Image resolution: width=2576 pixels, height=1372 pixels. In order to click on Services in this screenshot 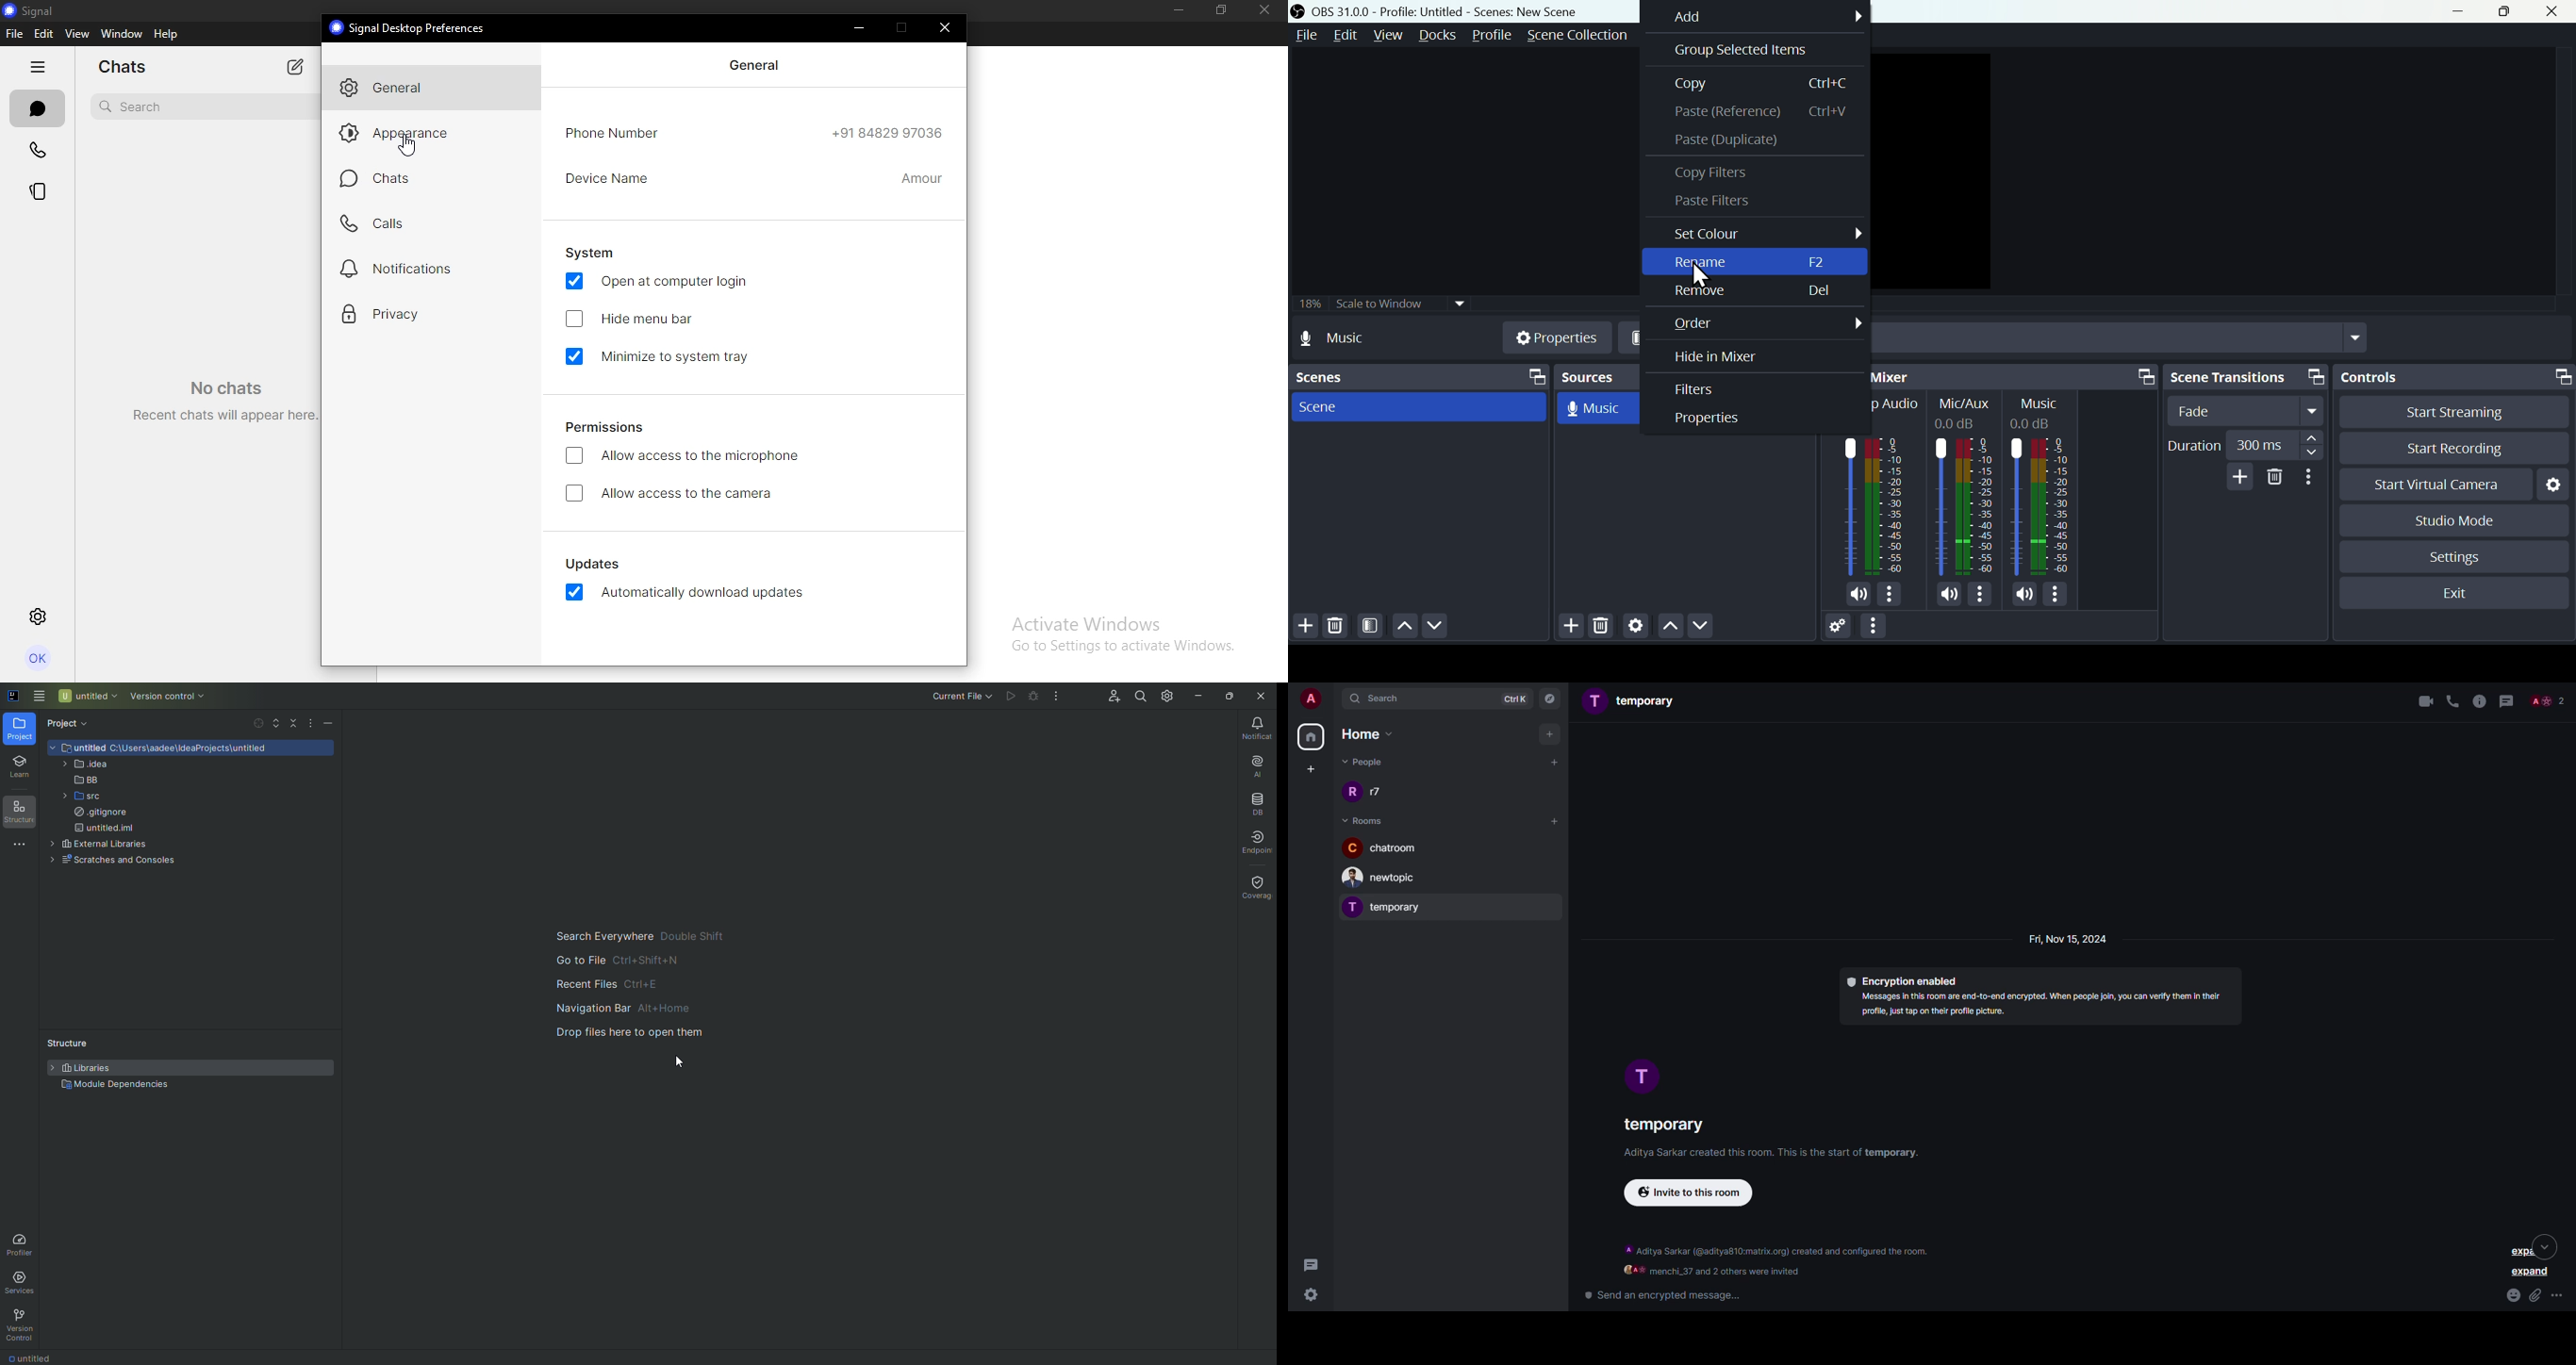, I will do `click(23, 1282)`.